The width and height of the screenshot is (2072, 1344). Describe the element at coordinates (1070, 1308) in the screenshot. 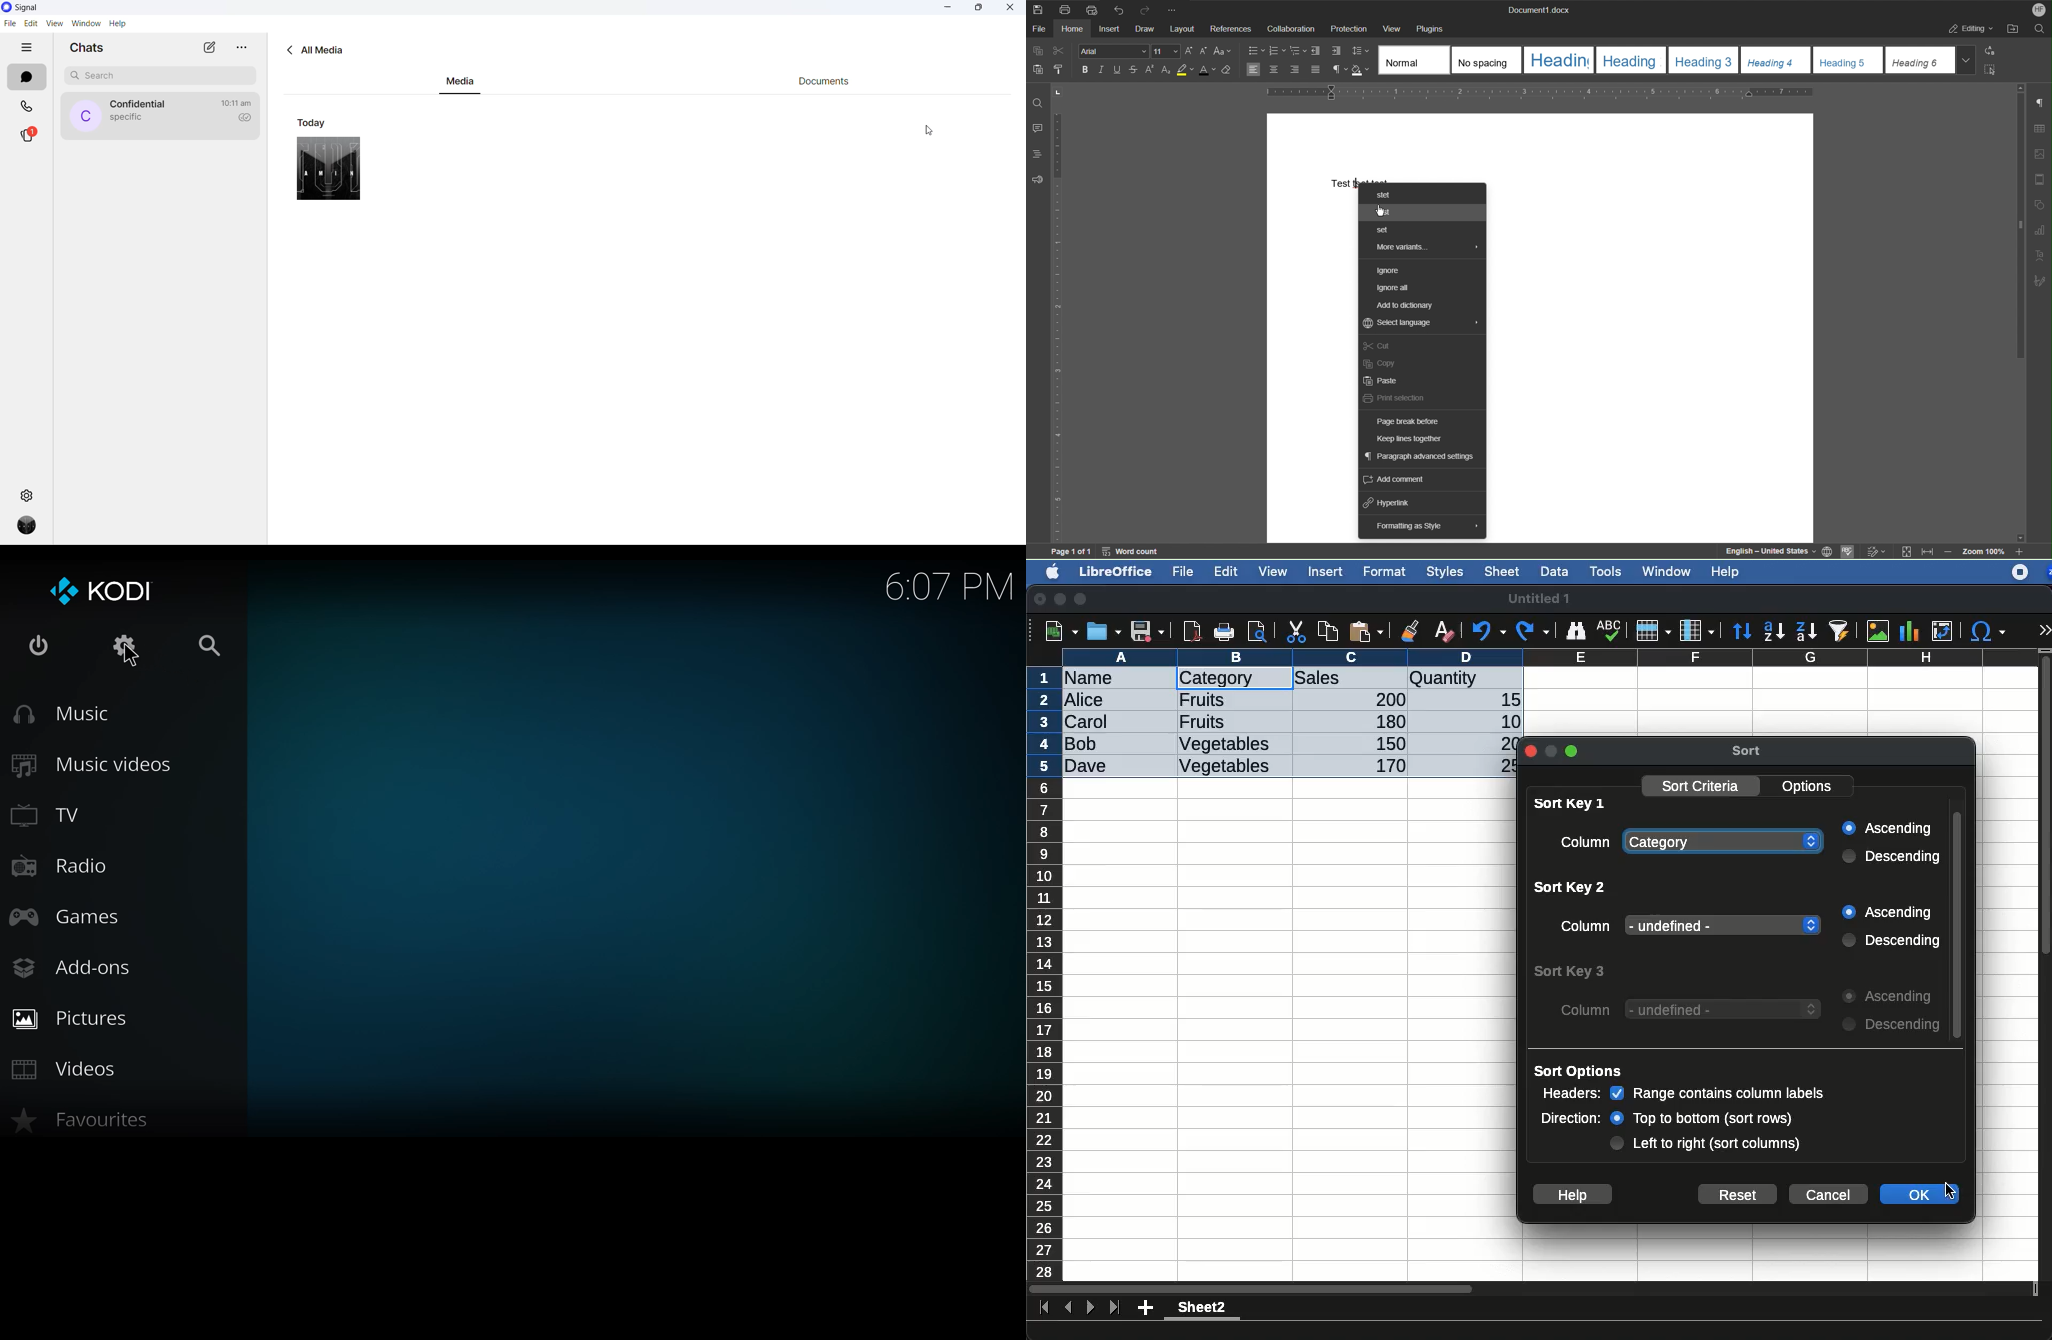

I see `previous sheet` at that location.